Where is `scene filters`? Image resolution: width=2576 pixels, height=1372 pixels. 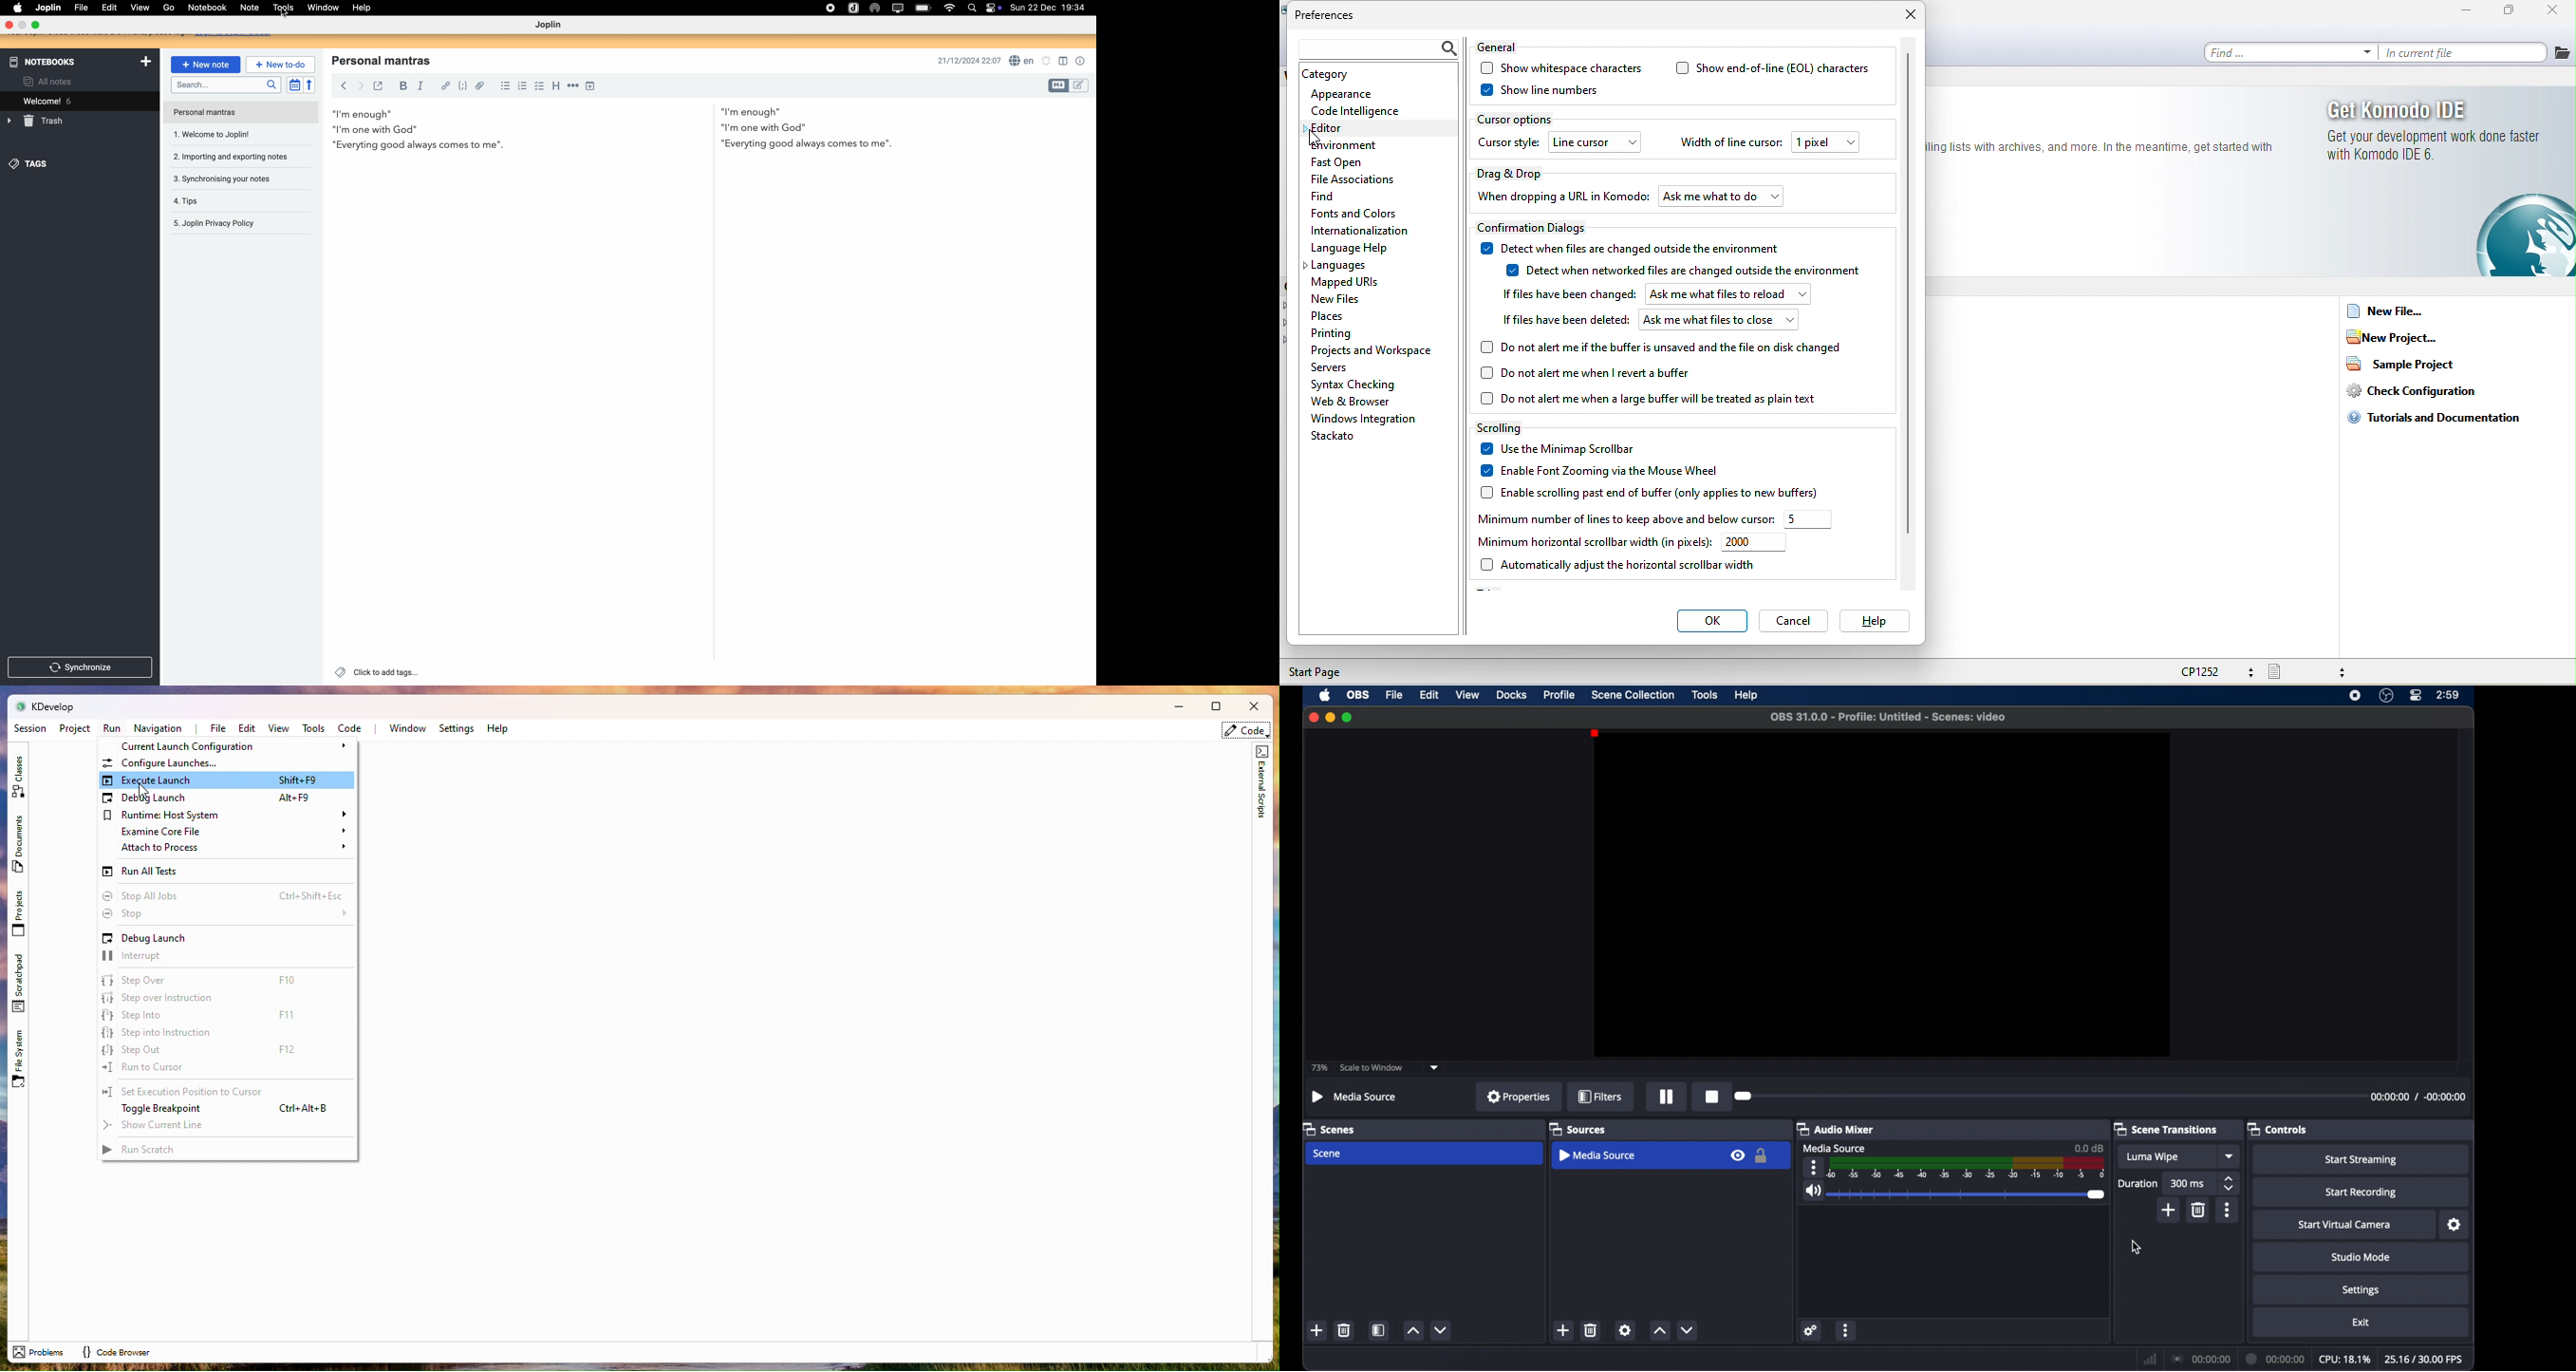
scene filters is located at coordinates (1378, 1330).